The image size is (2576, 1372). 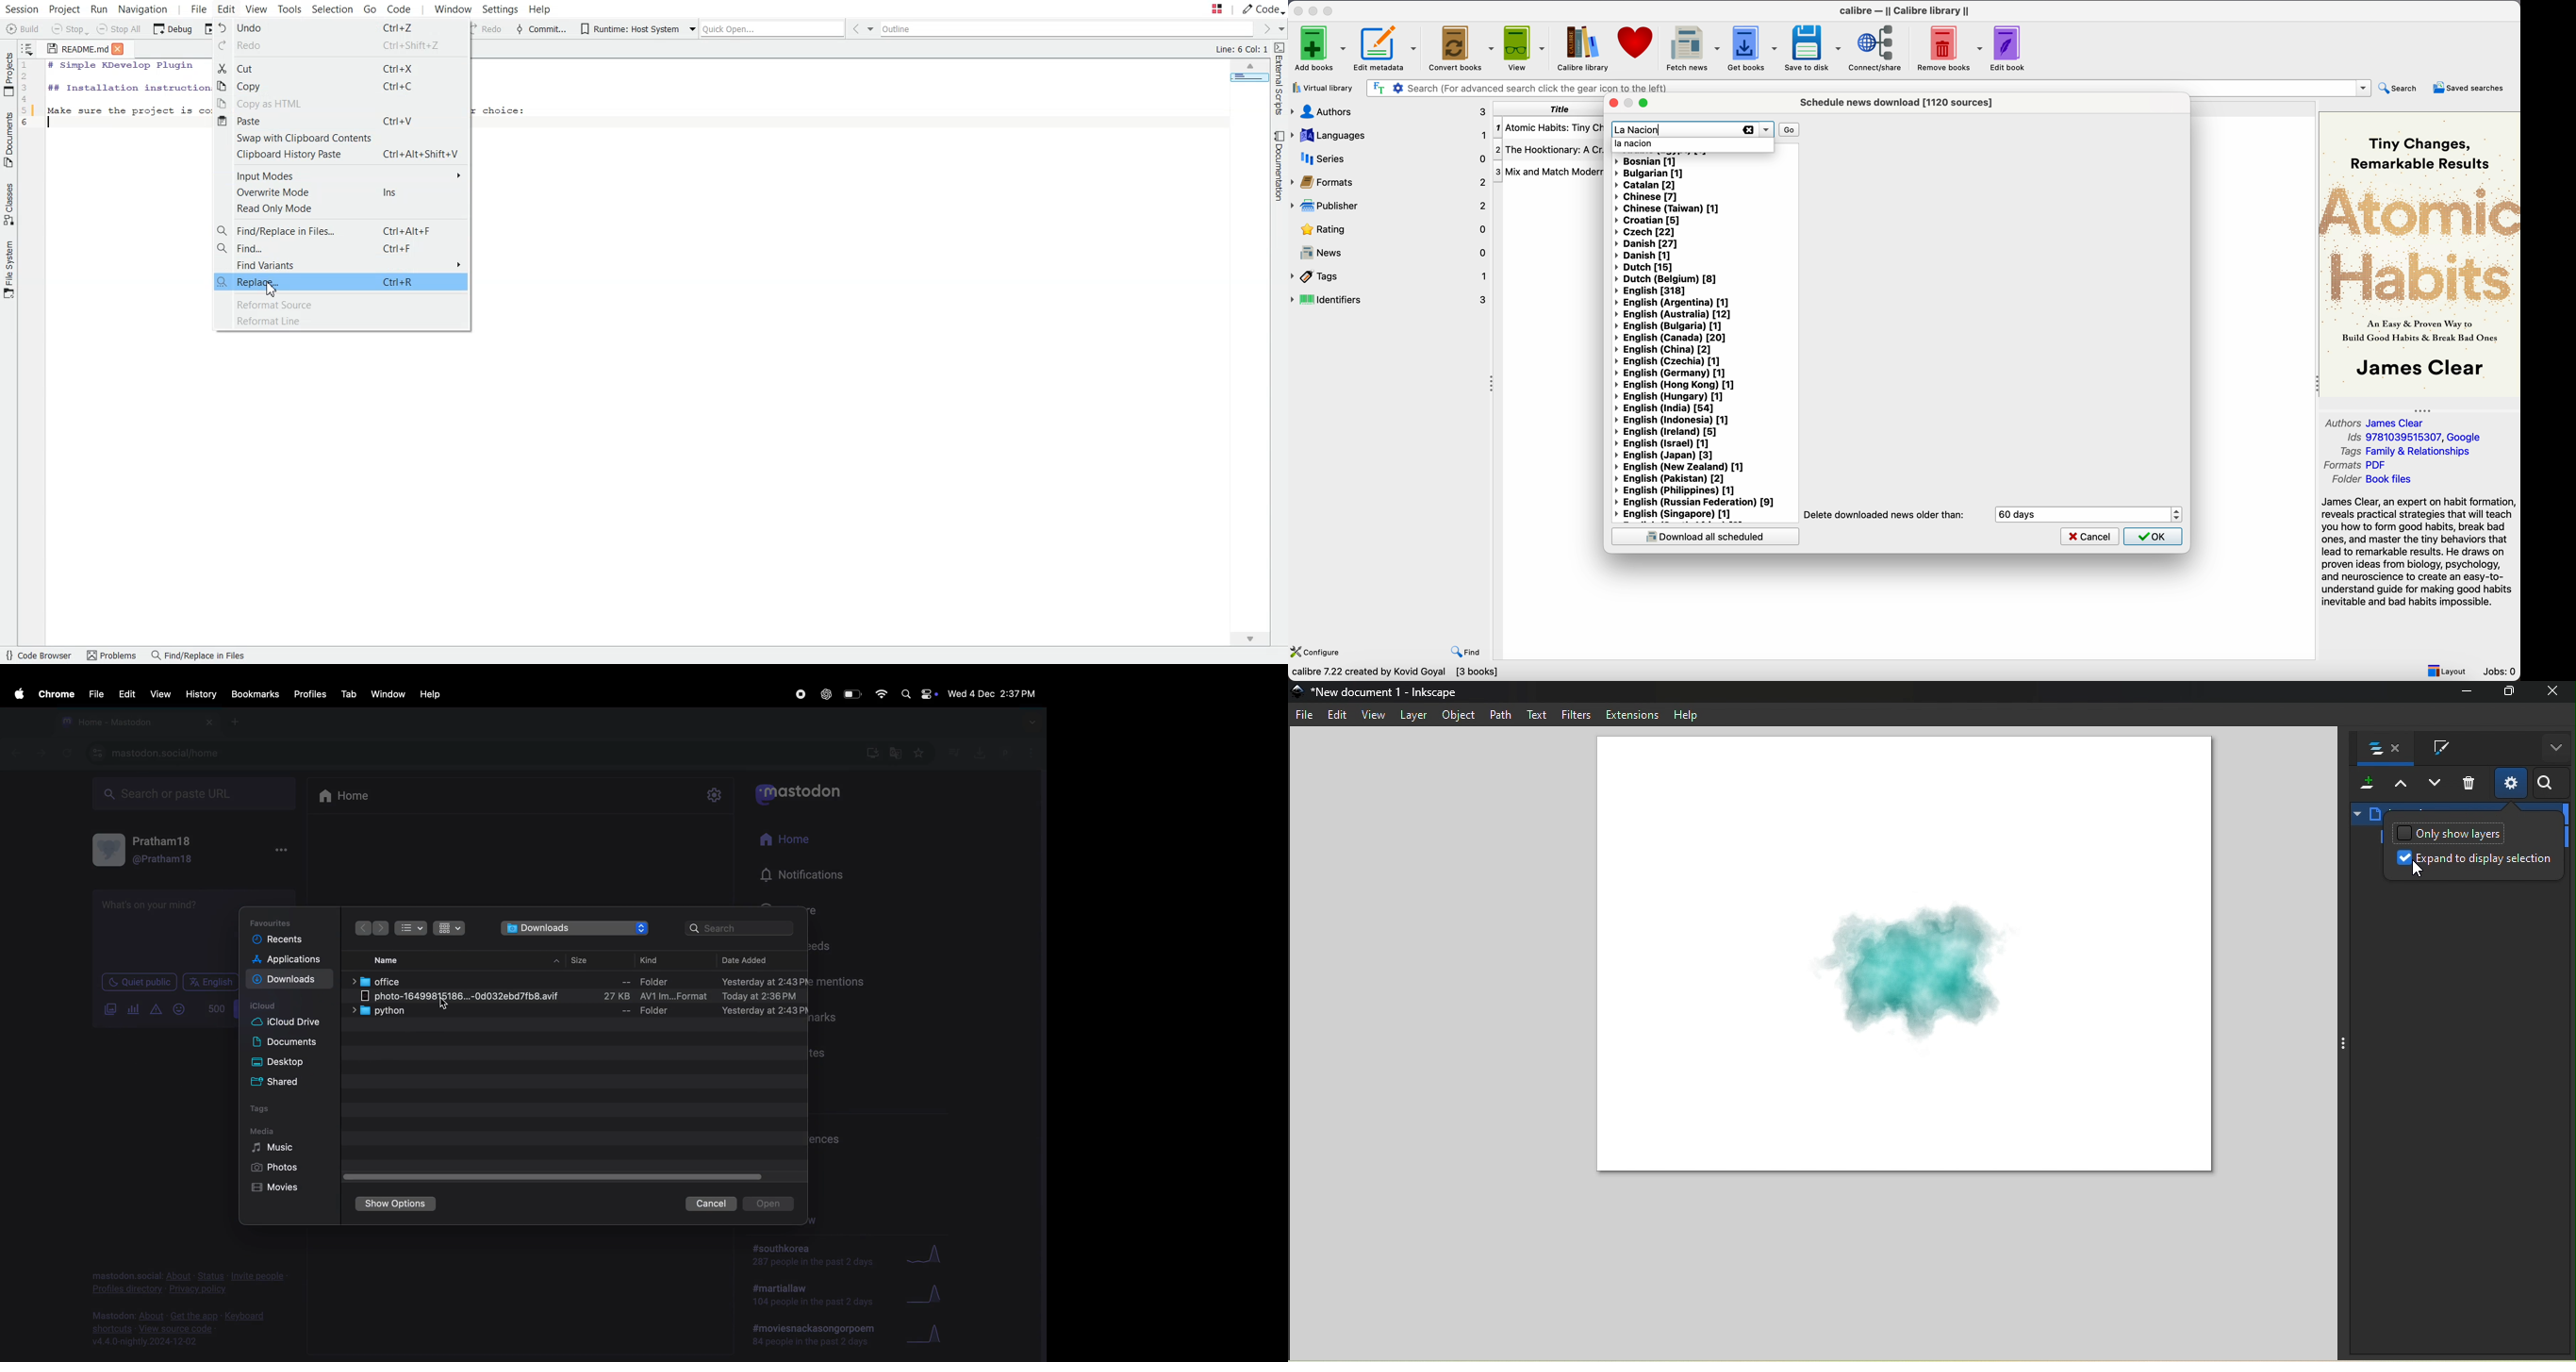 What do you see at coordinates (1387, 206) in the screenshot?
I see `publisher` at bounding box center [1387, 206].